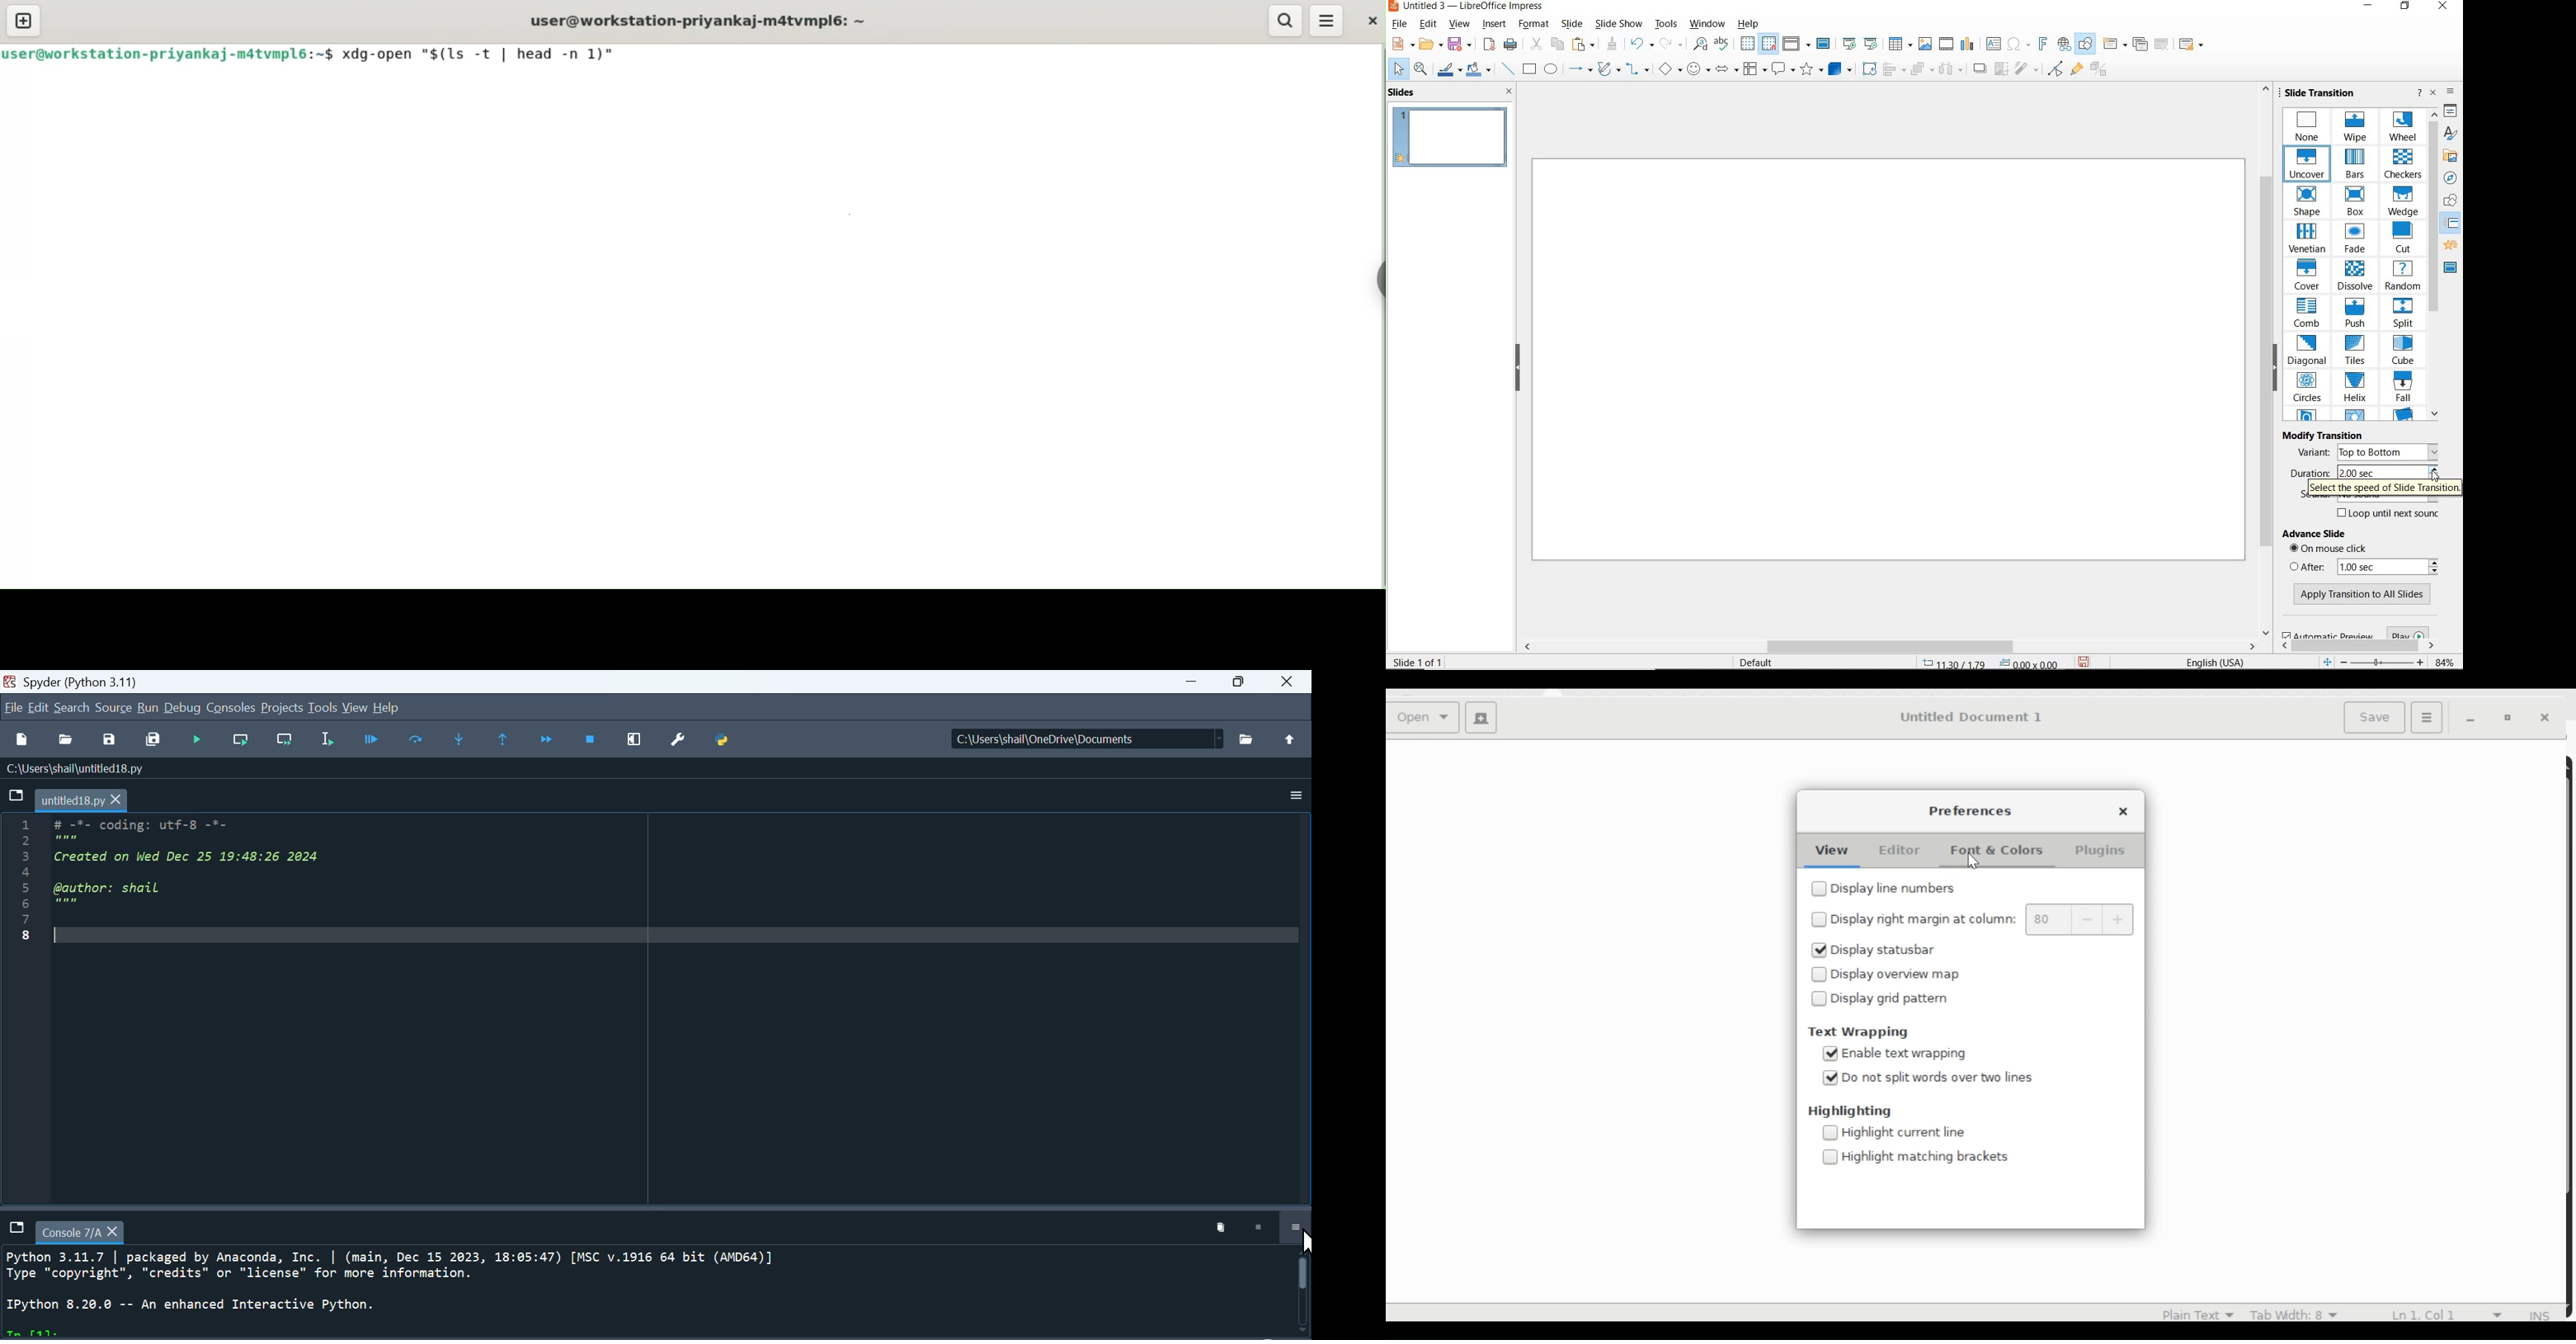 This screenshot has height=1344, width=2576. What do you see at coordinates (1980, 69) in the screenshot?
I see `SHADOW` at bounding box center [1980, 69].